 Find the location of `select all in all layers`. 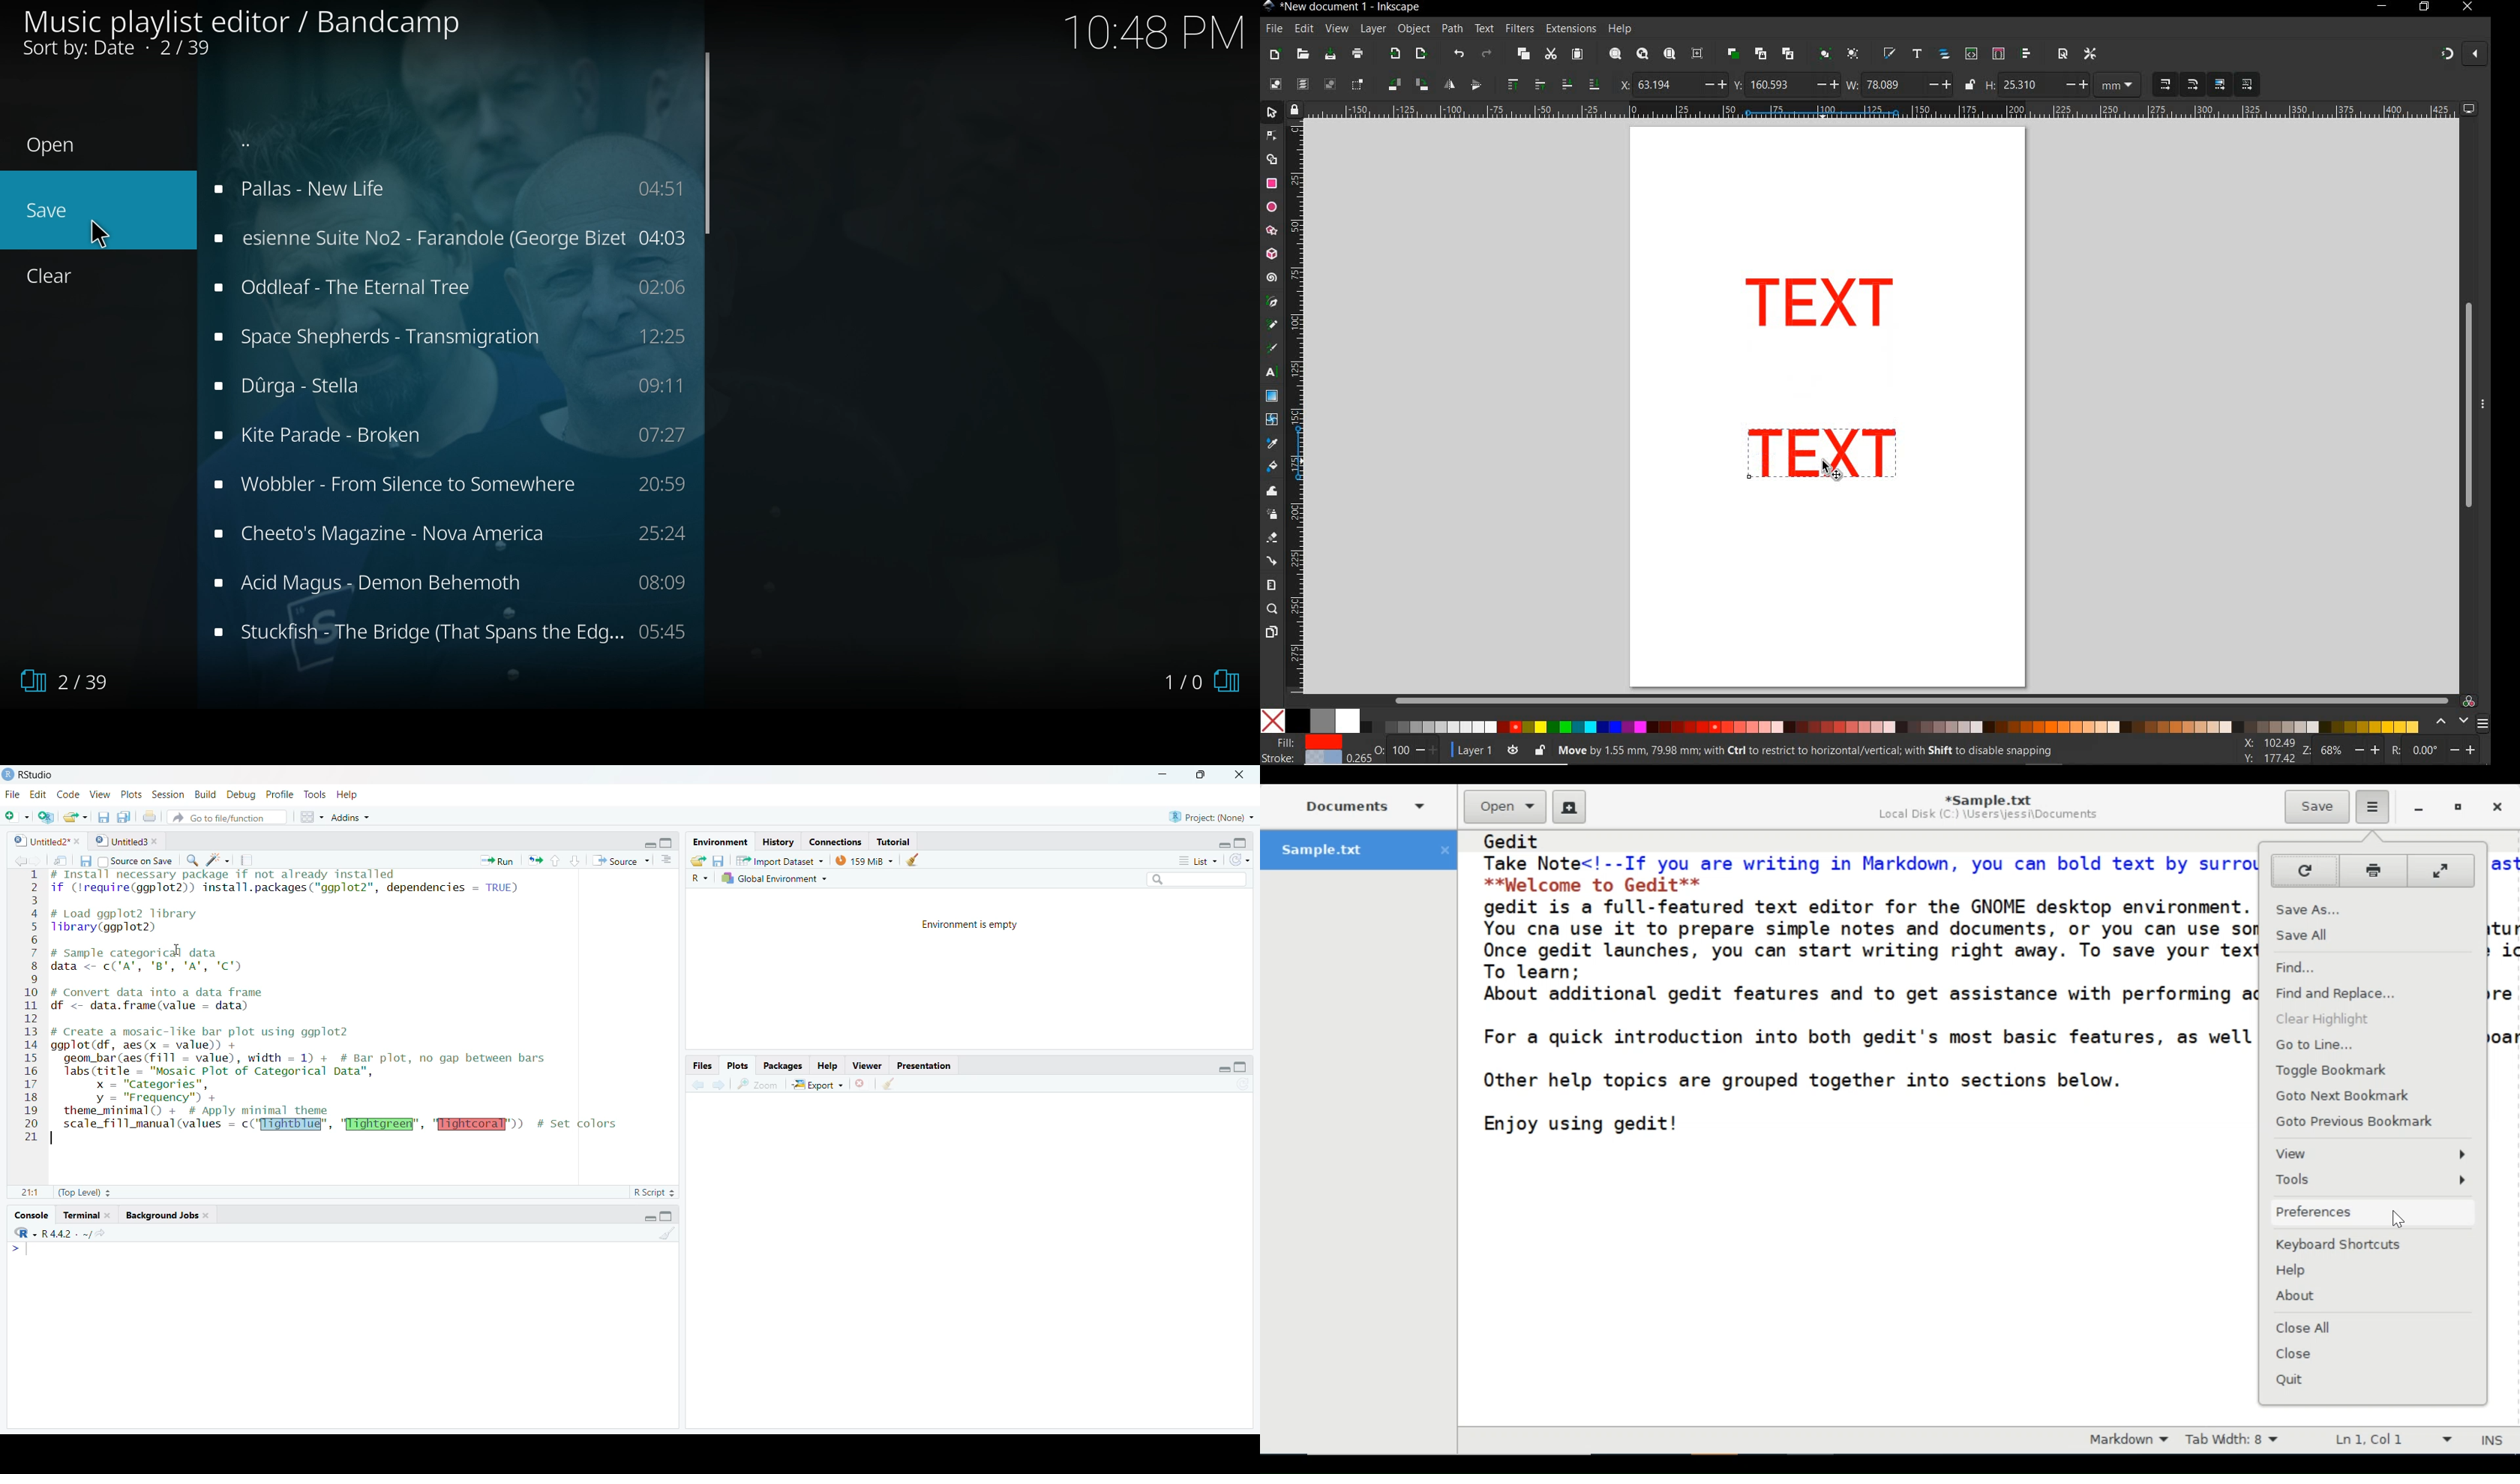

select all in all layers is located at coordinates (1302, 85).